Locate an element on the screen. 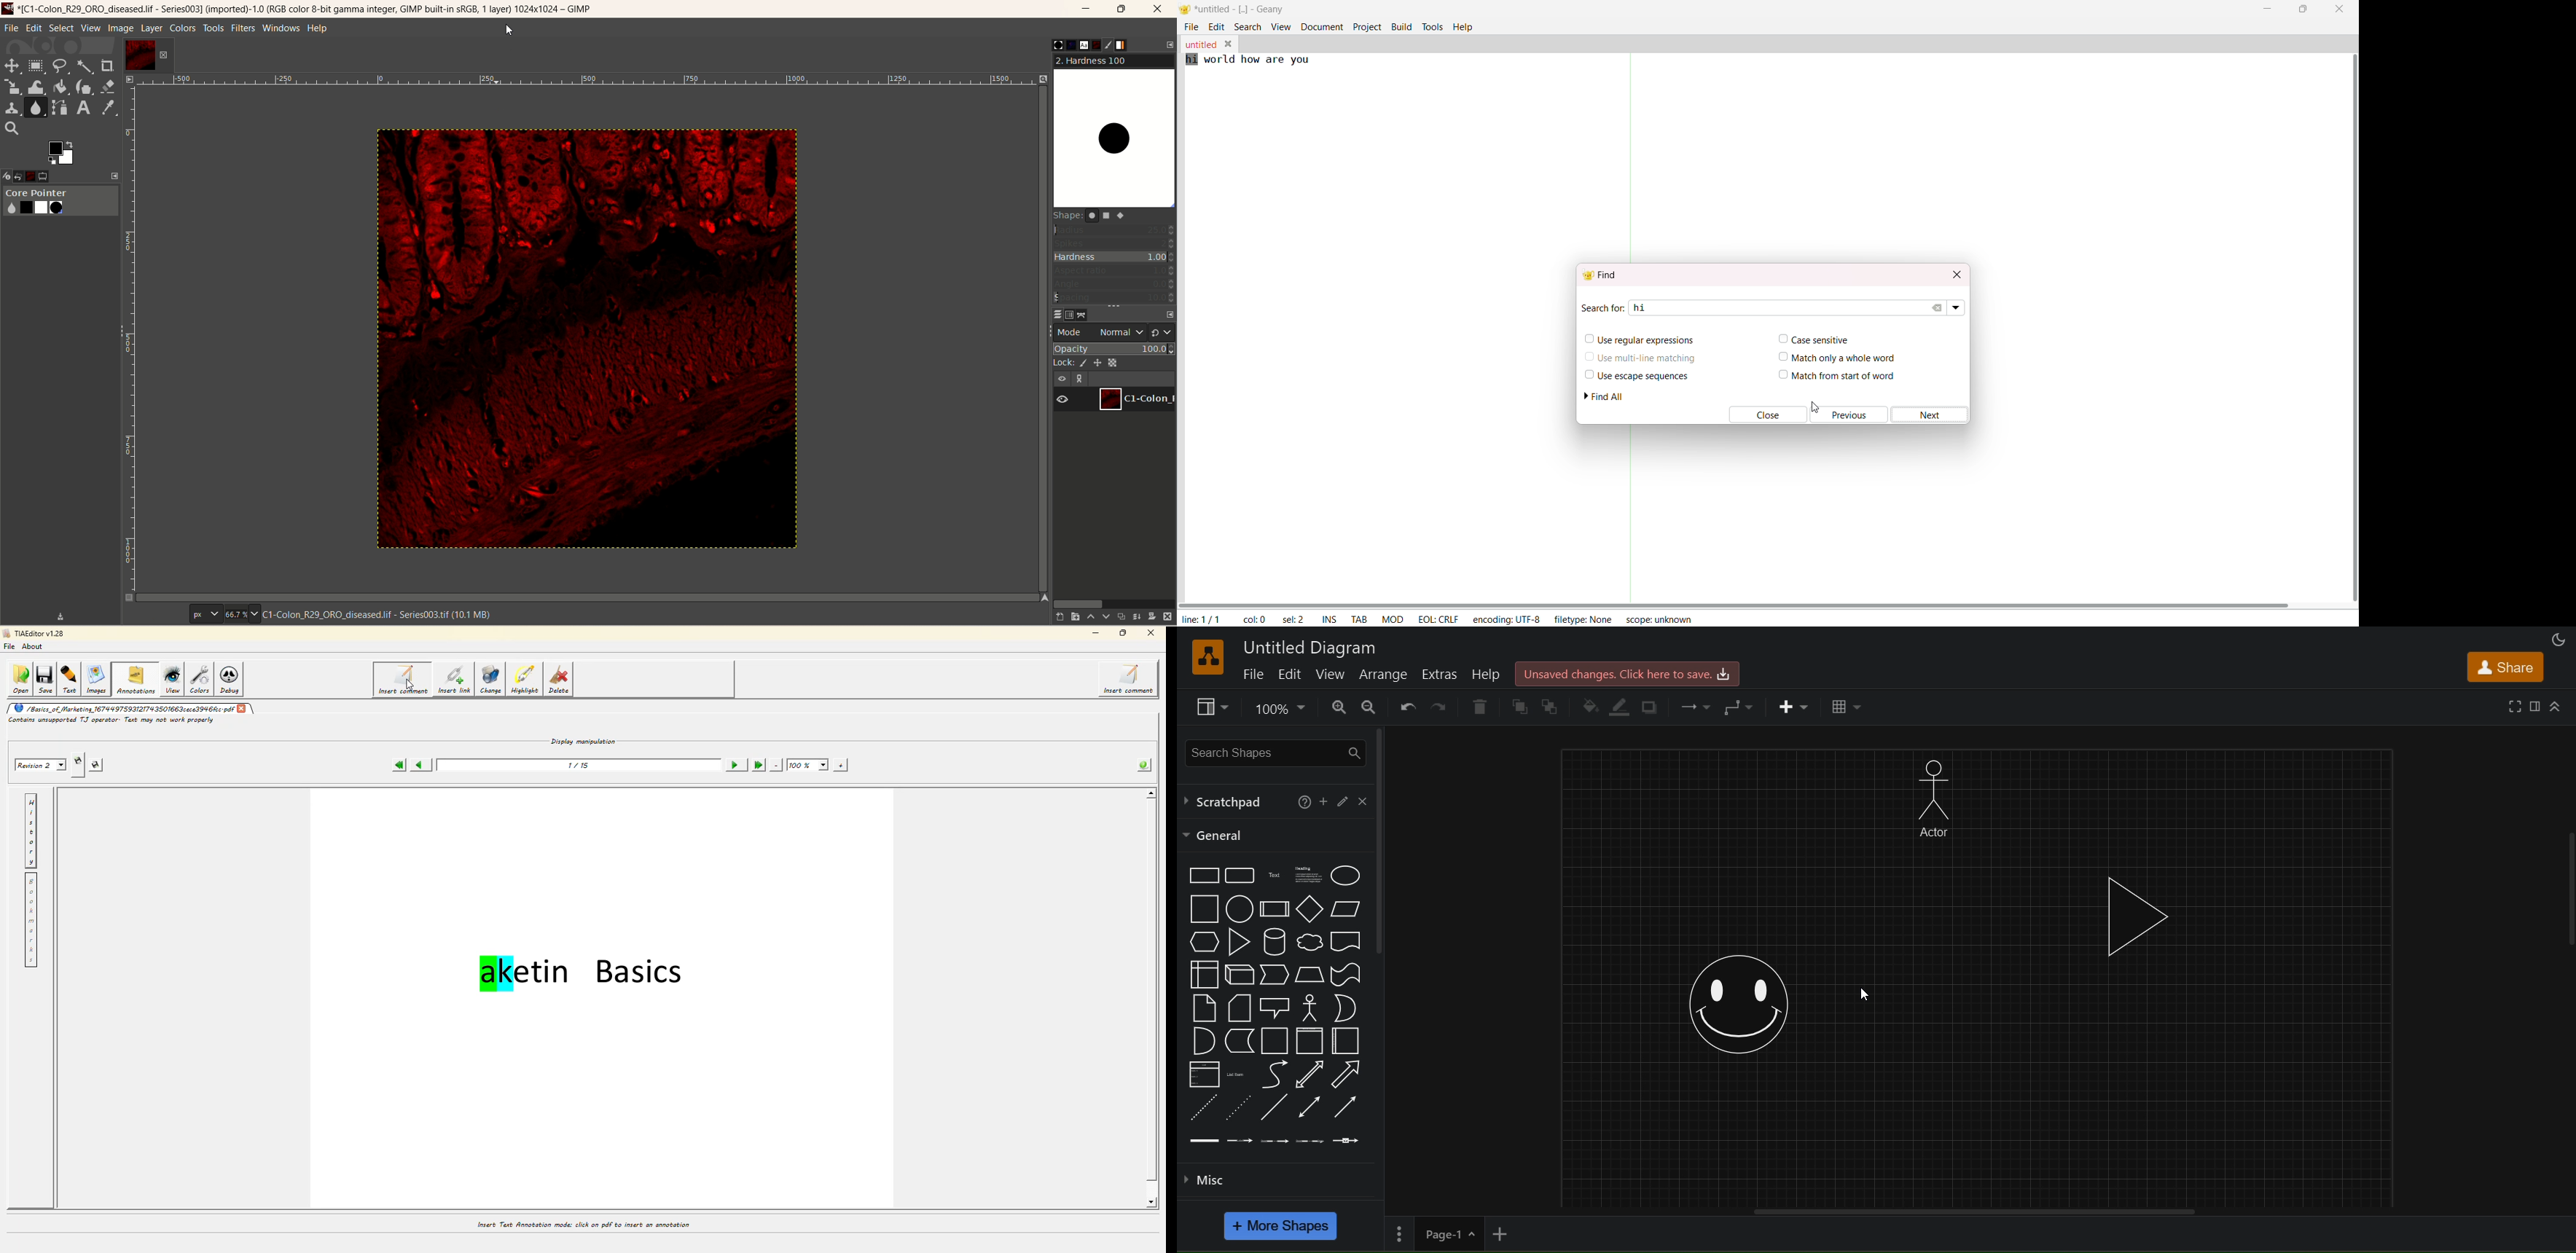  pattern is located at coordinates (1064, 45).